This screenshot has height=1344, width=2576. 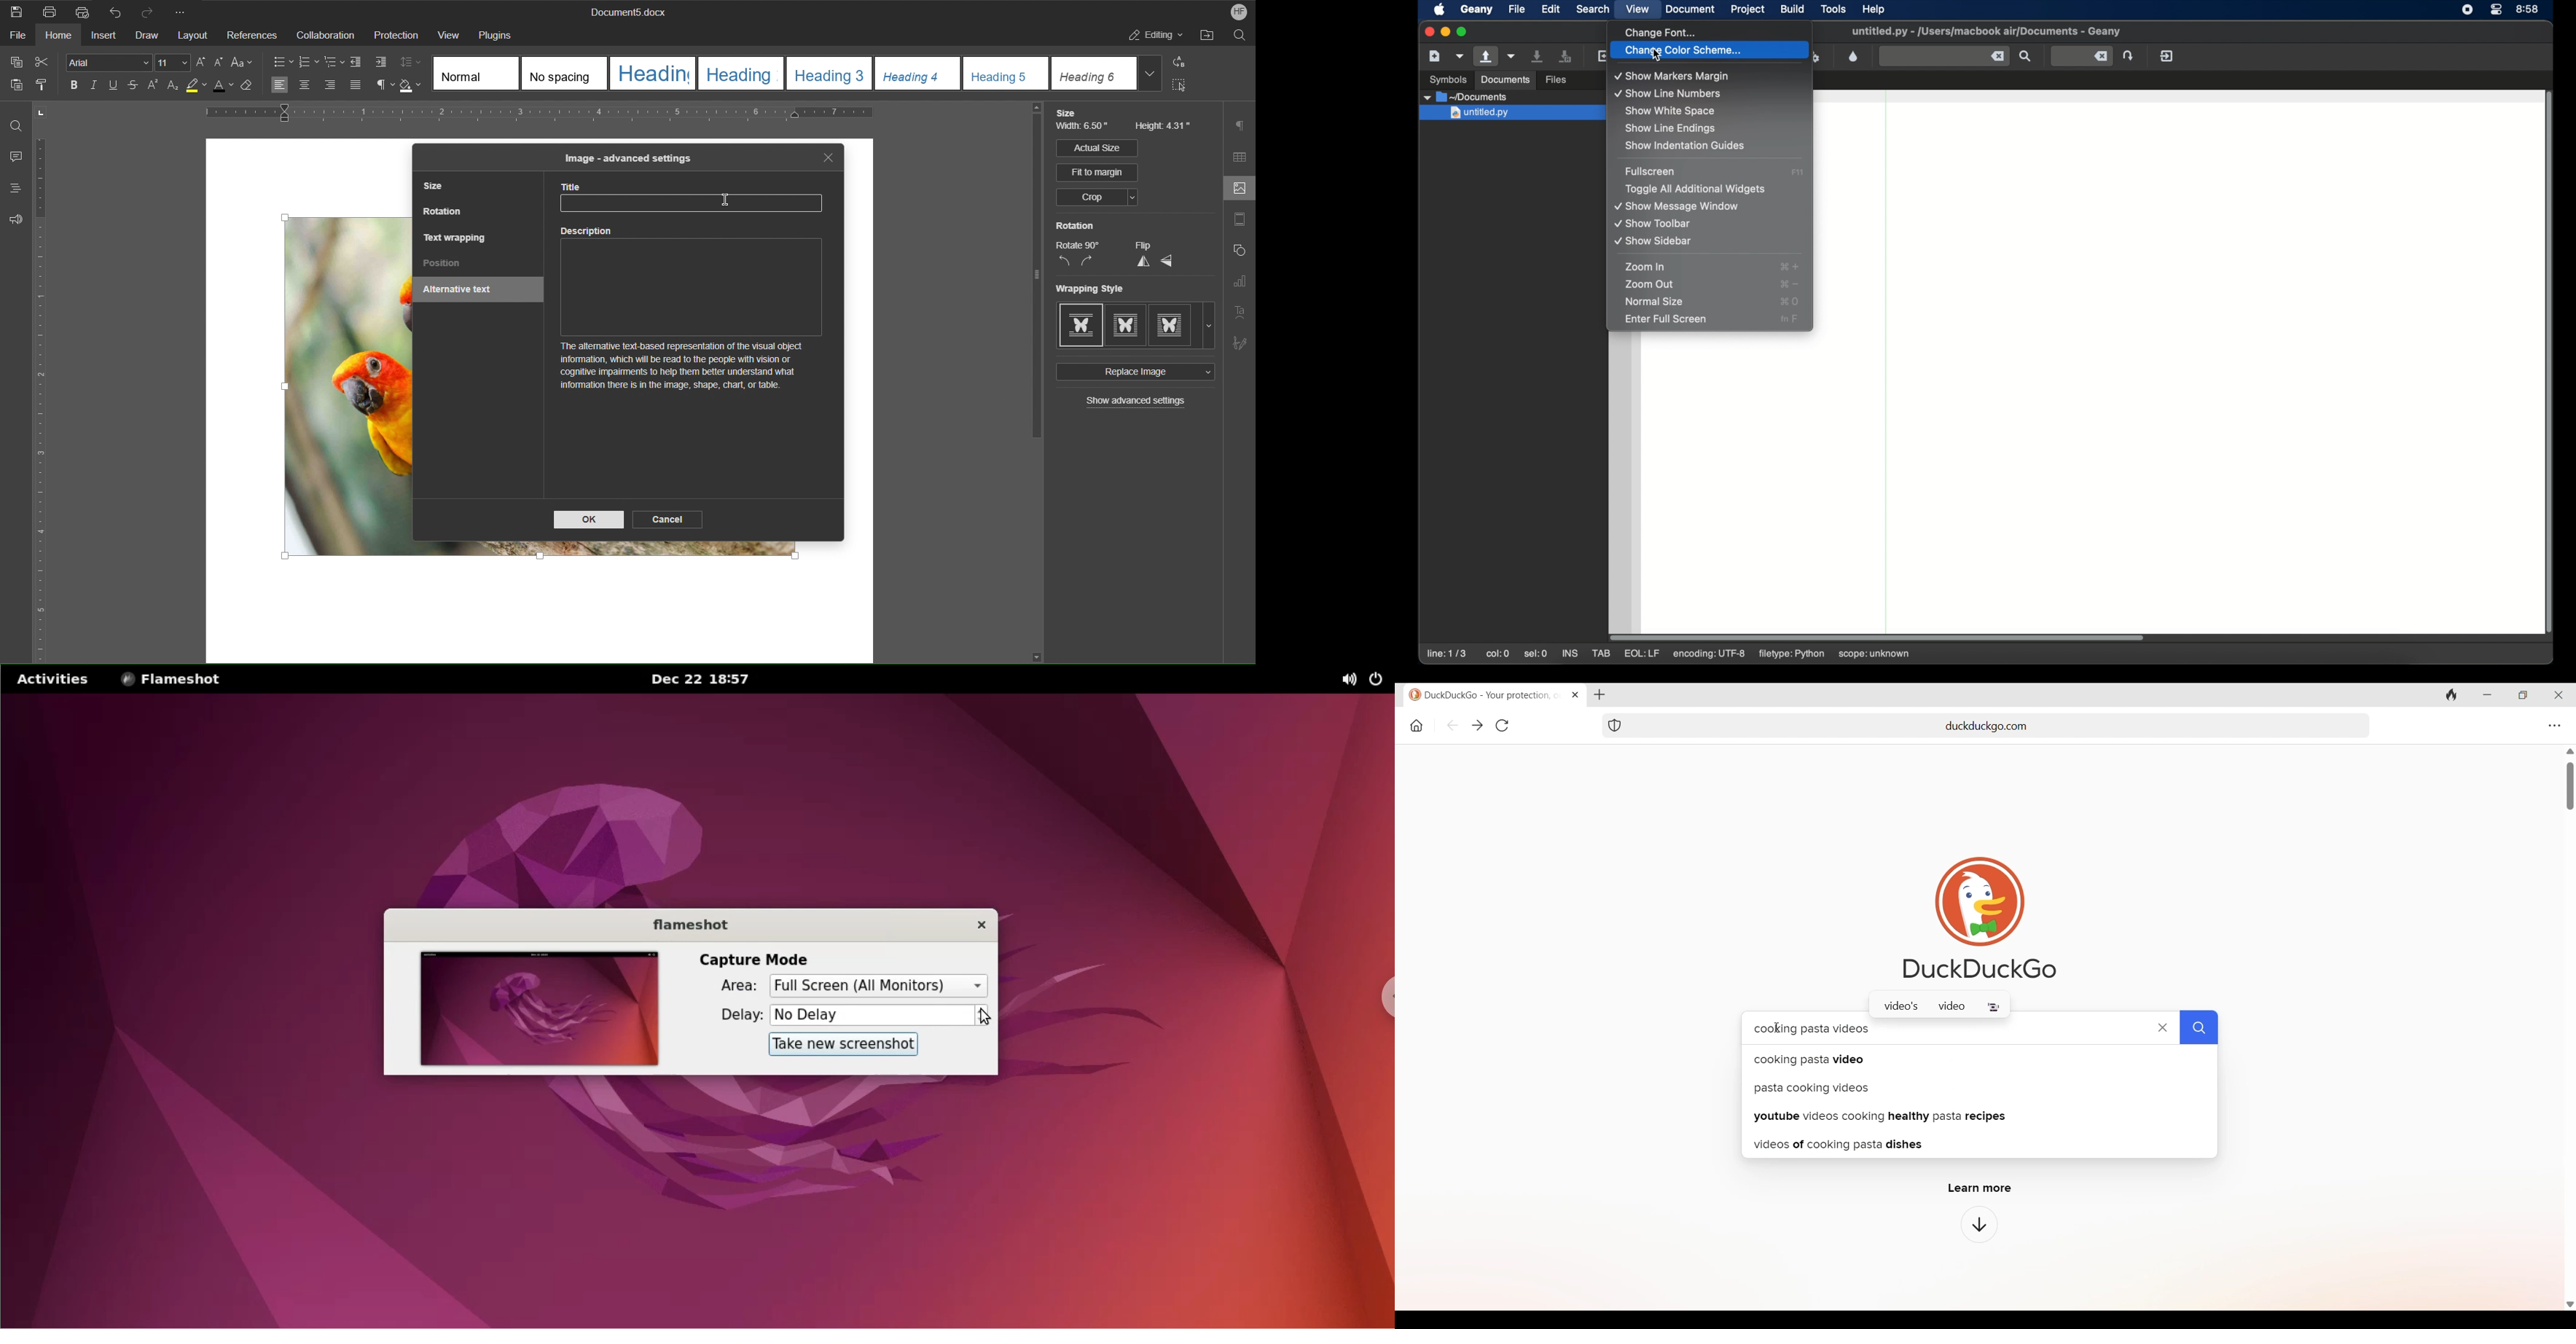 I want to click on Cursor, so click(x=727, y=200).